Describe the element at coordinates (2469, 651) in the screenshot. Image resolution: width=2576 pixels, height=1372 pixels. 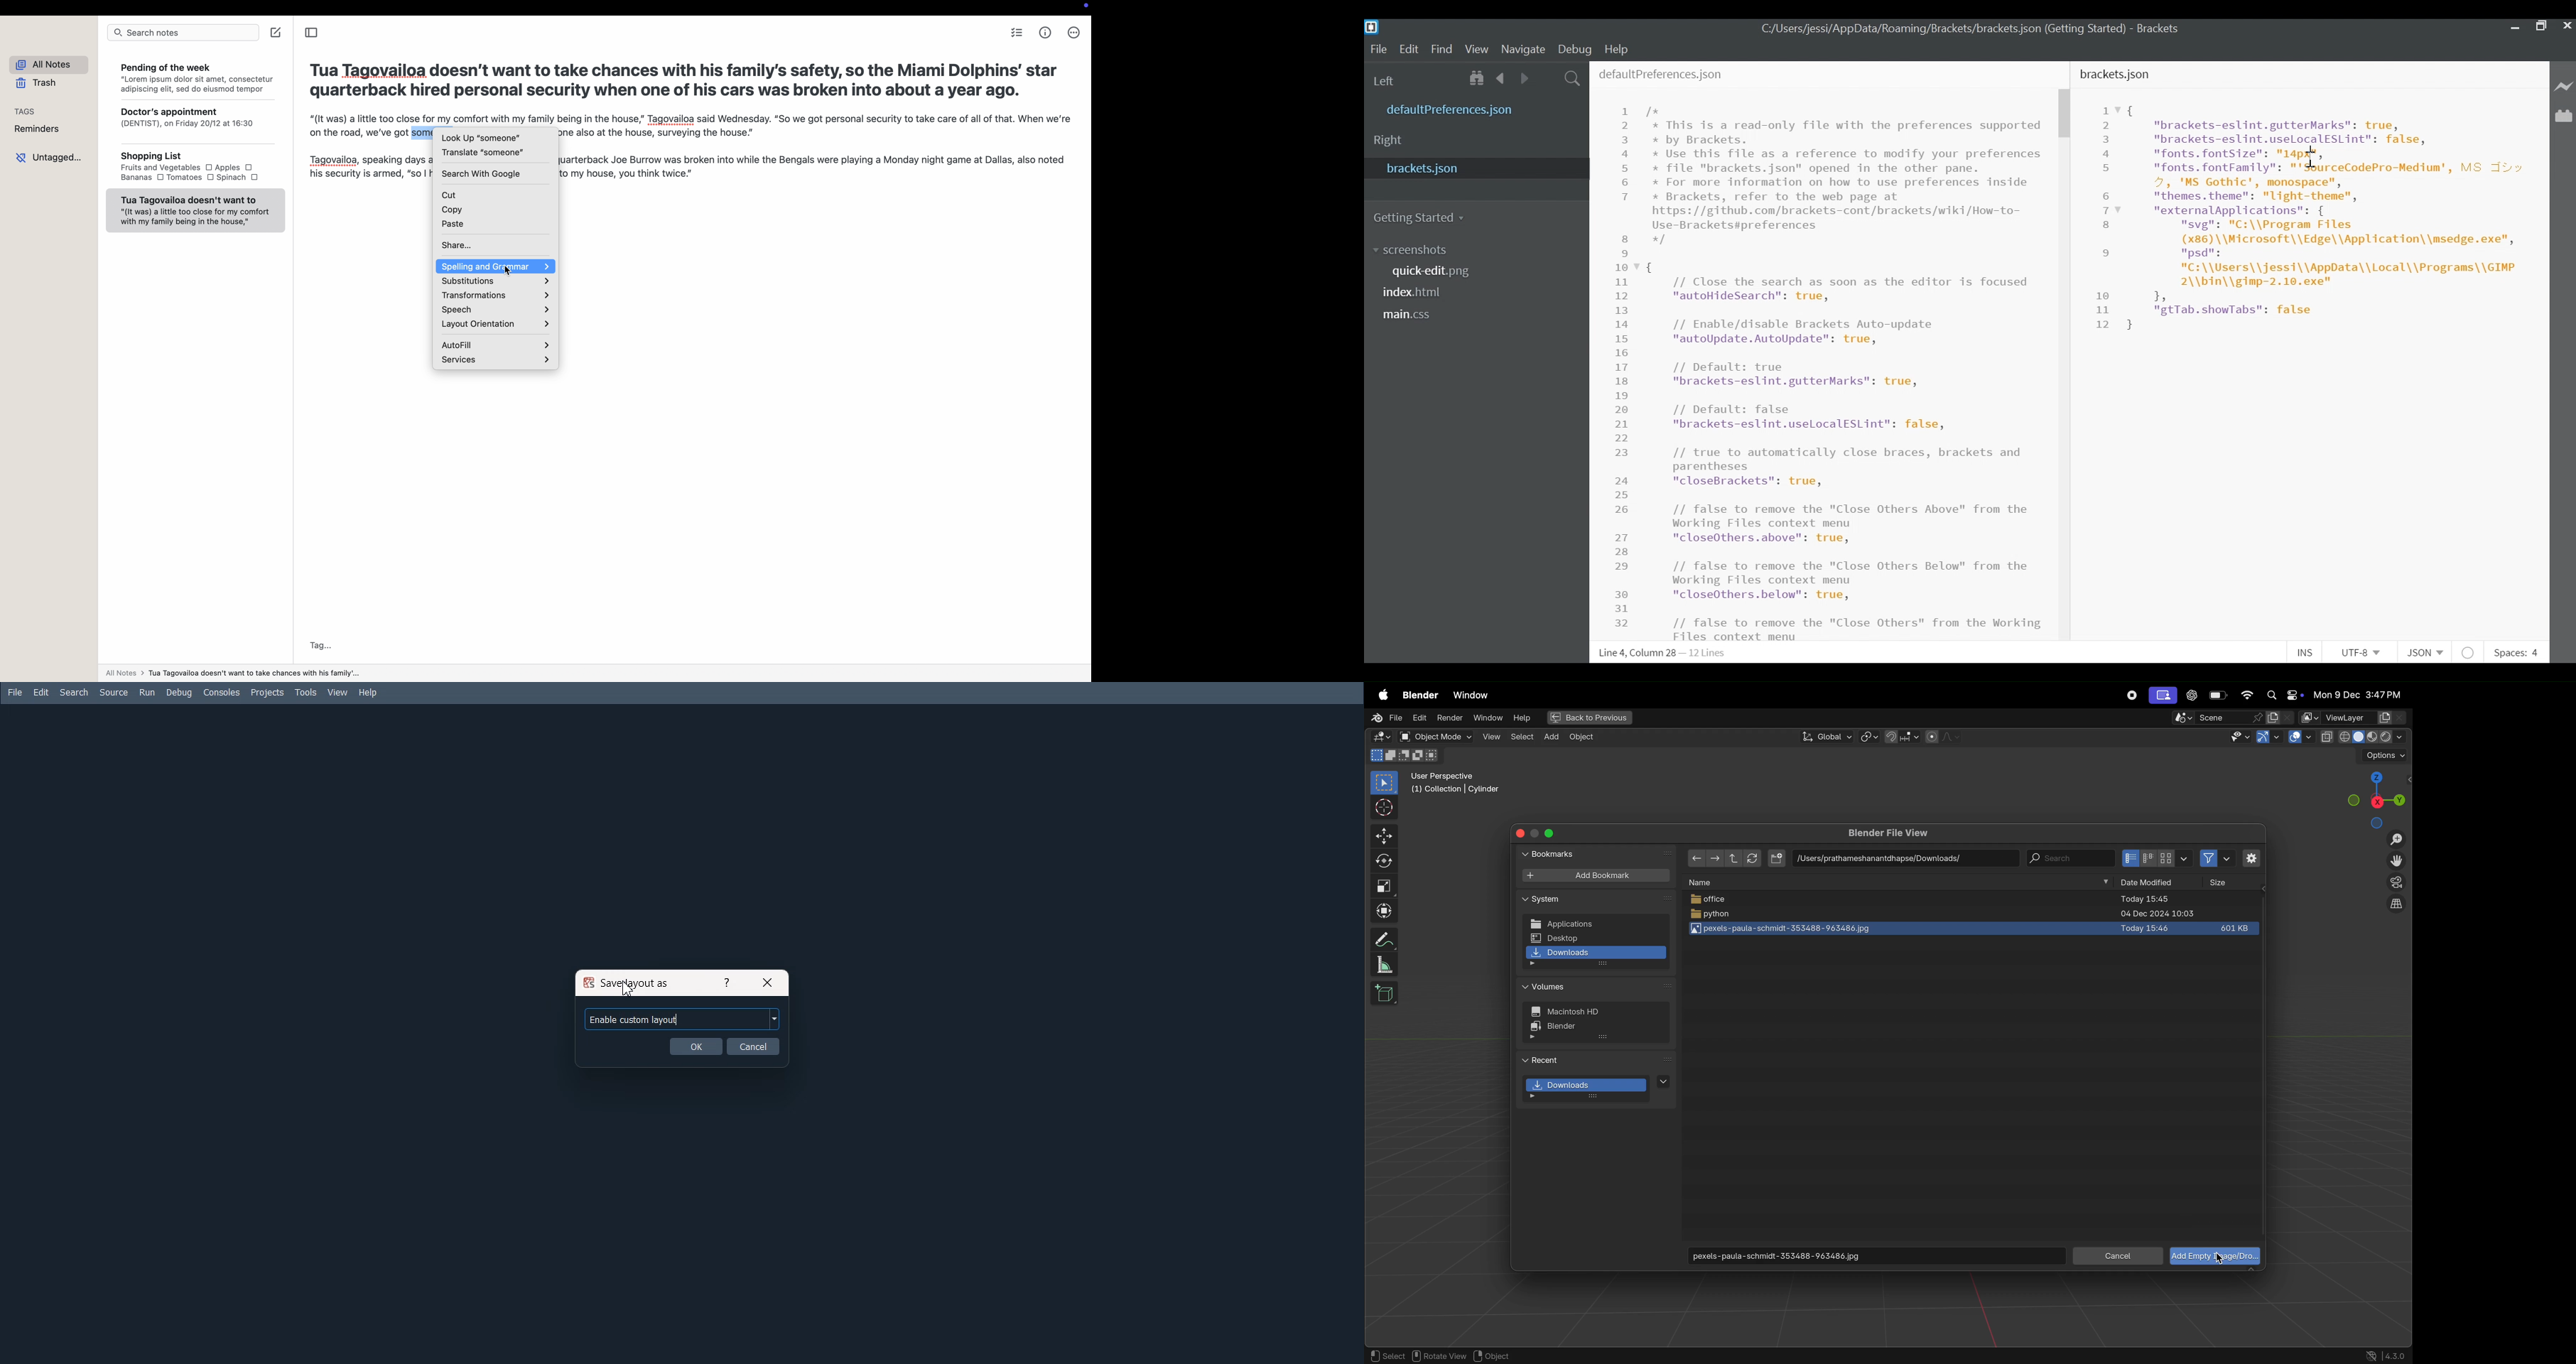
I see `No lintel available for JSON` at that location.